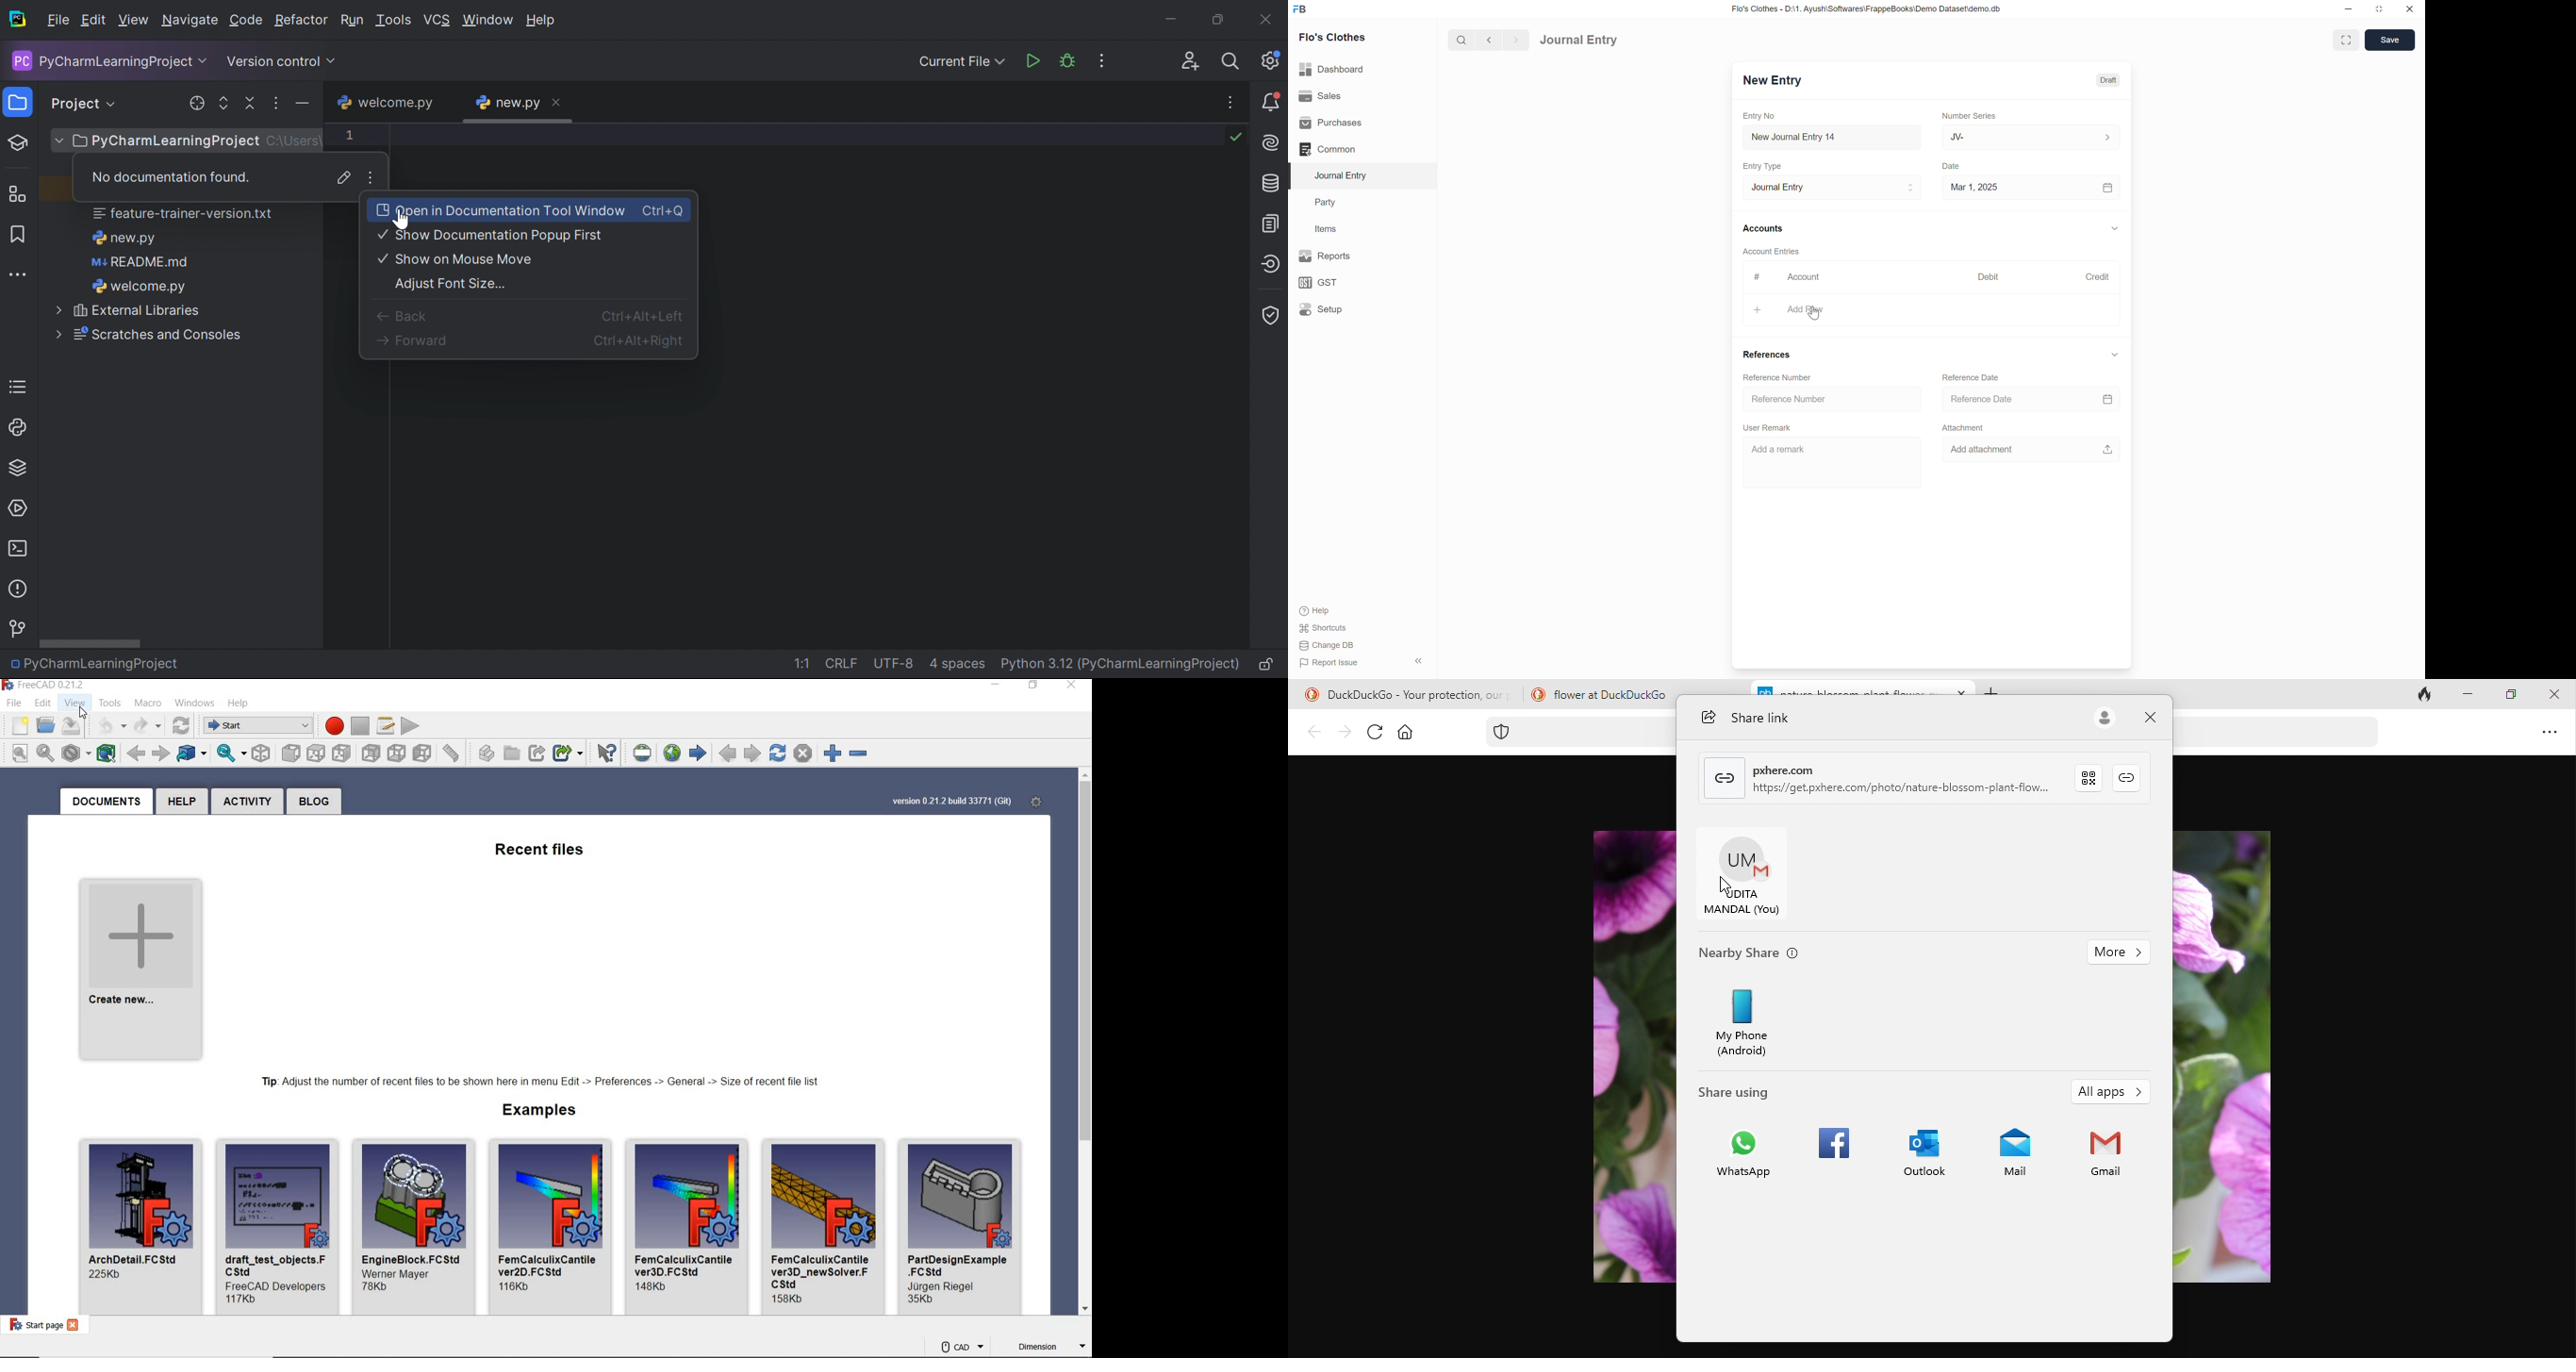 This screenshot has width=2576, height=1372. What do you see at coordinates (1869, 8) in the screenshot?
I see `Flo's Clothes - D:\1. Ayush\Softwares\FrappeBooks\Demo Dataset\demo.db` at bounding box center [1869, 8].